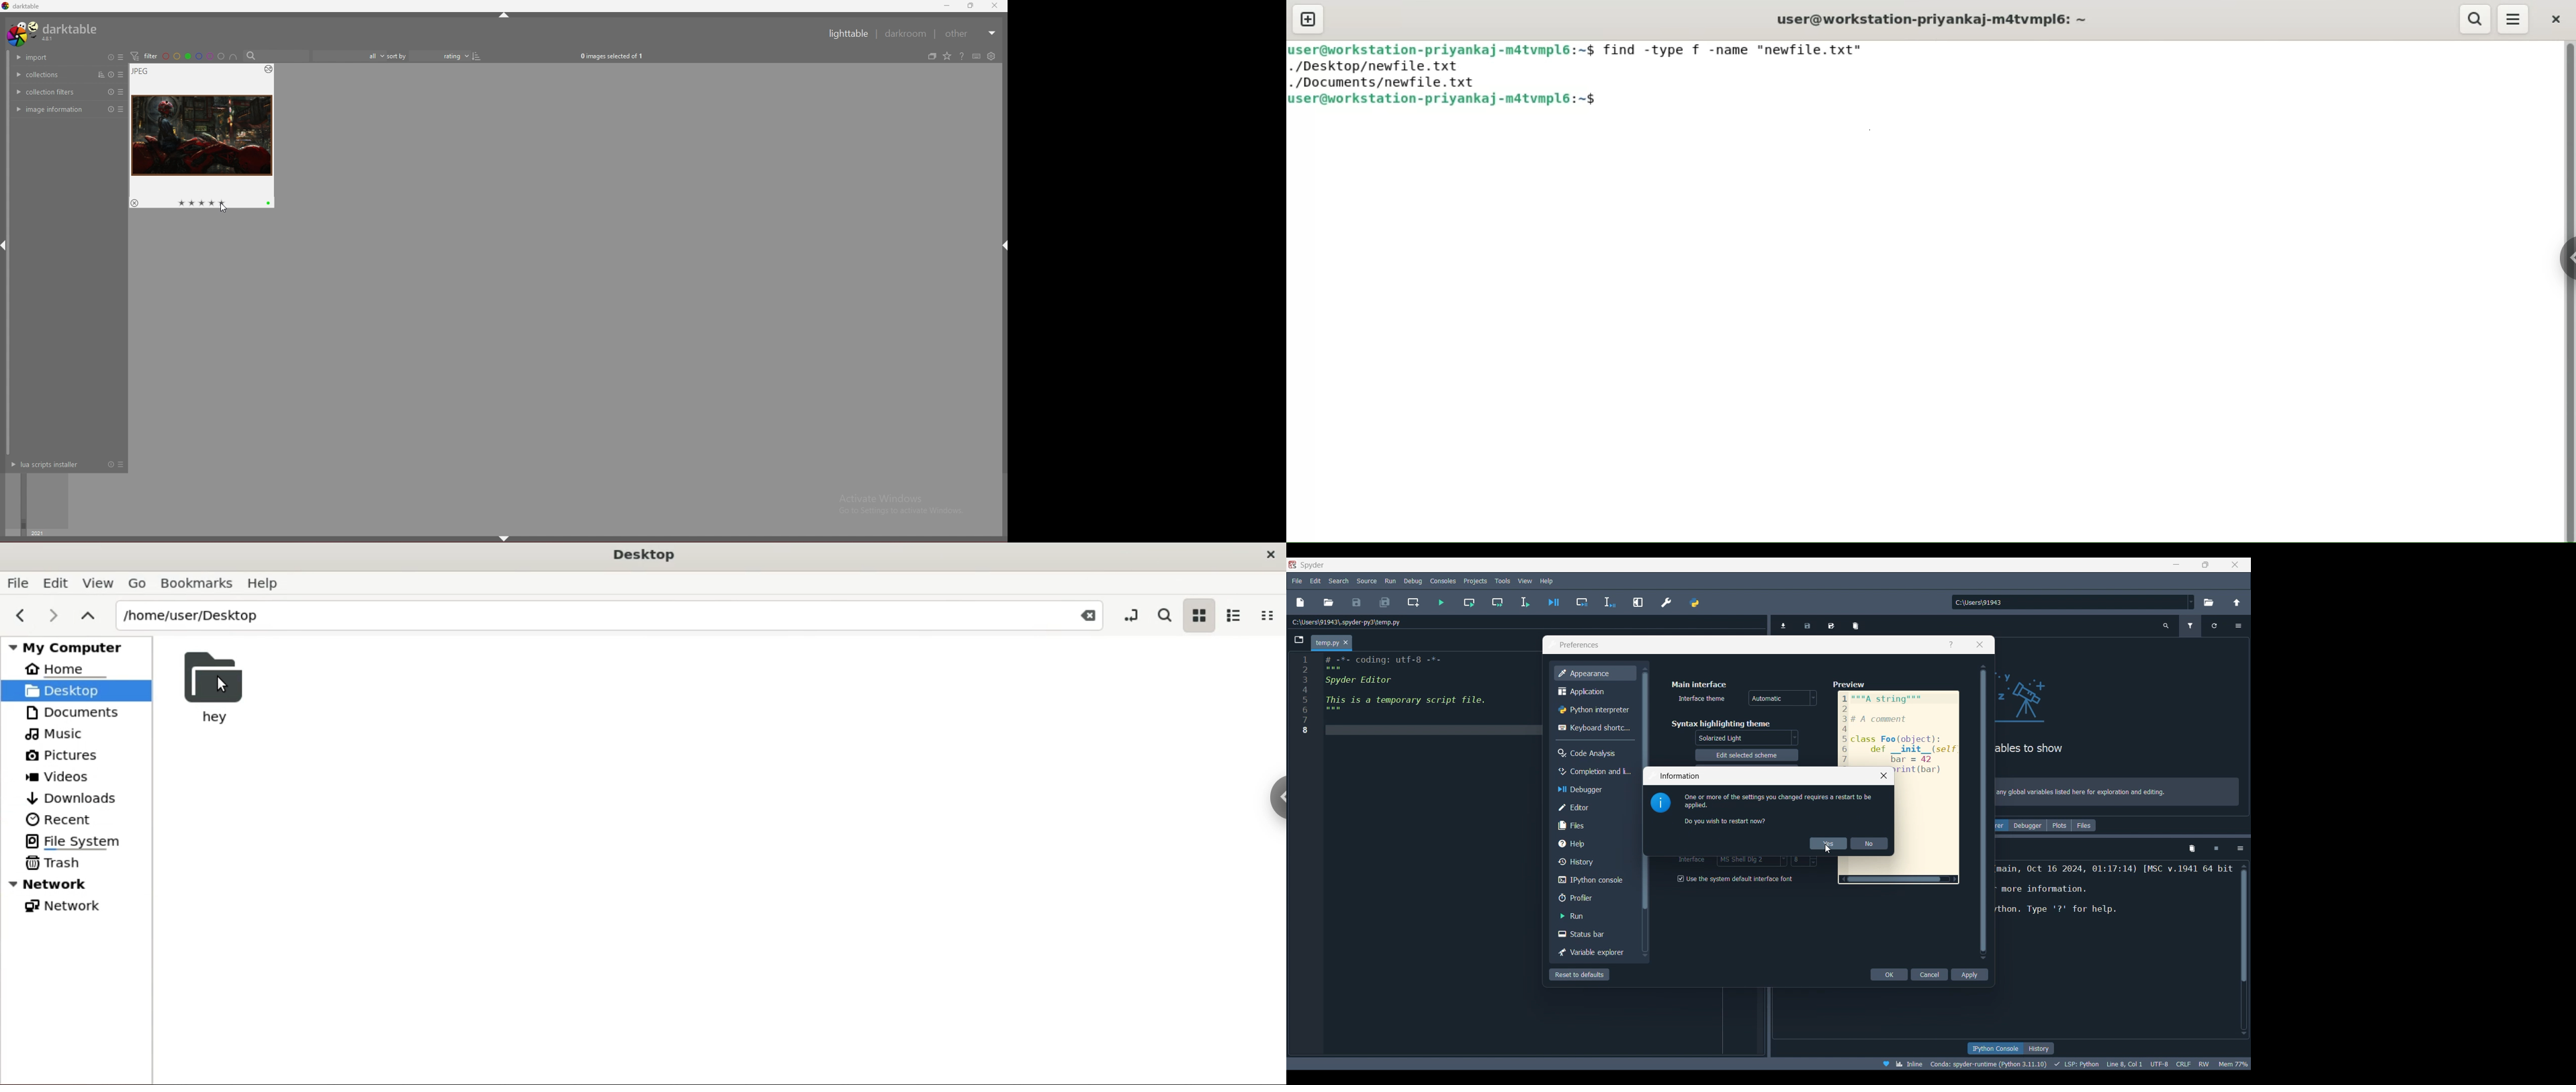 The image size is (2576, 1092). What do you see at coordinates (1702, 698) in the screenshot?
I see `Indicates interface theme` at bounding box center [1702, 698].